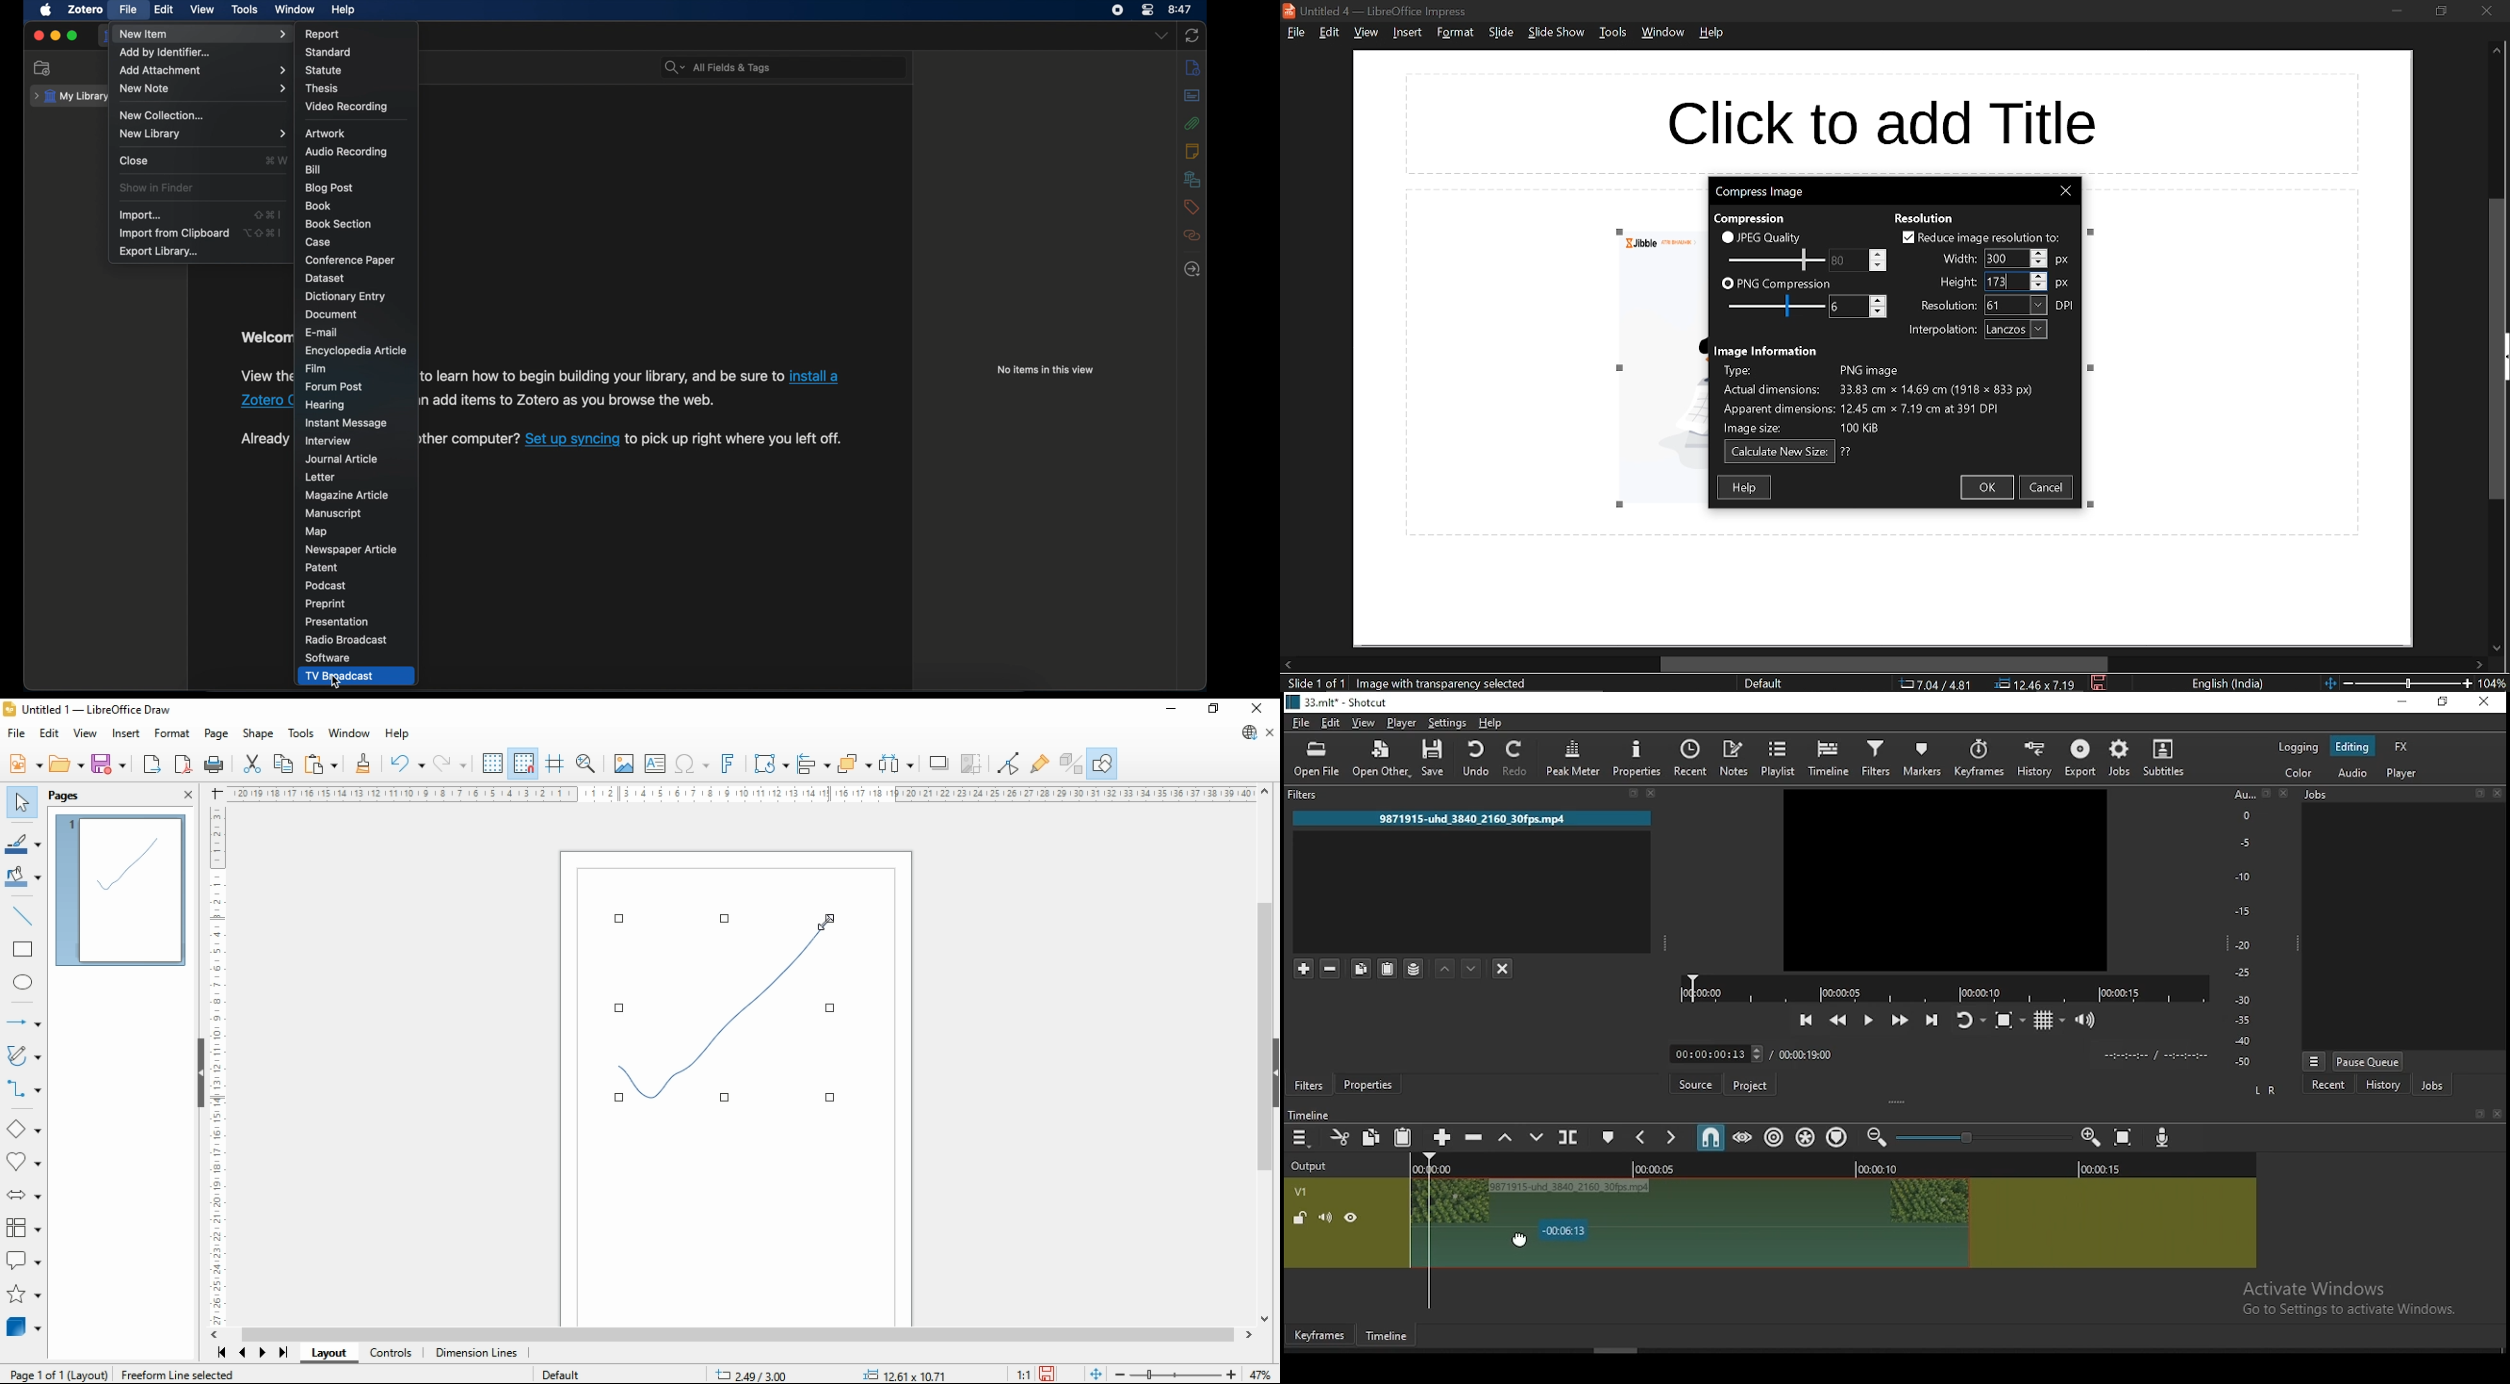 The height and width of the screenshot is (1400, 2520). Describe the element at coordinates (346, 297) in the screenshot. I see `dictionary entry` at that location.